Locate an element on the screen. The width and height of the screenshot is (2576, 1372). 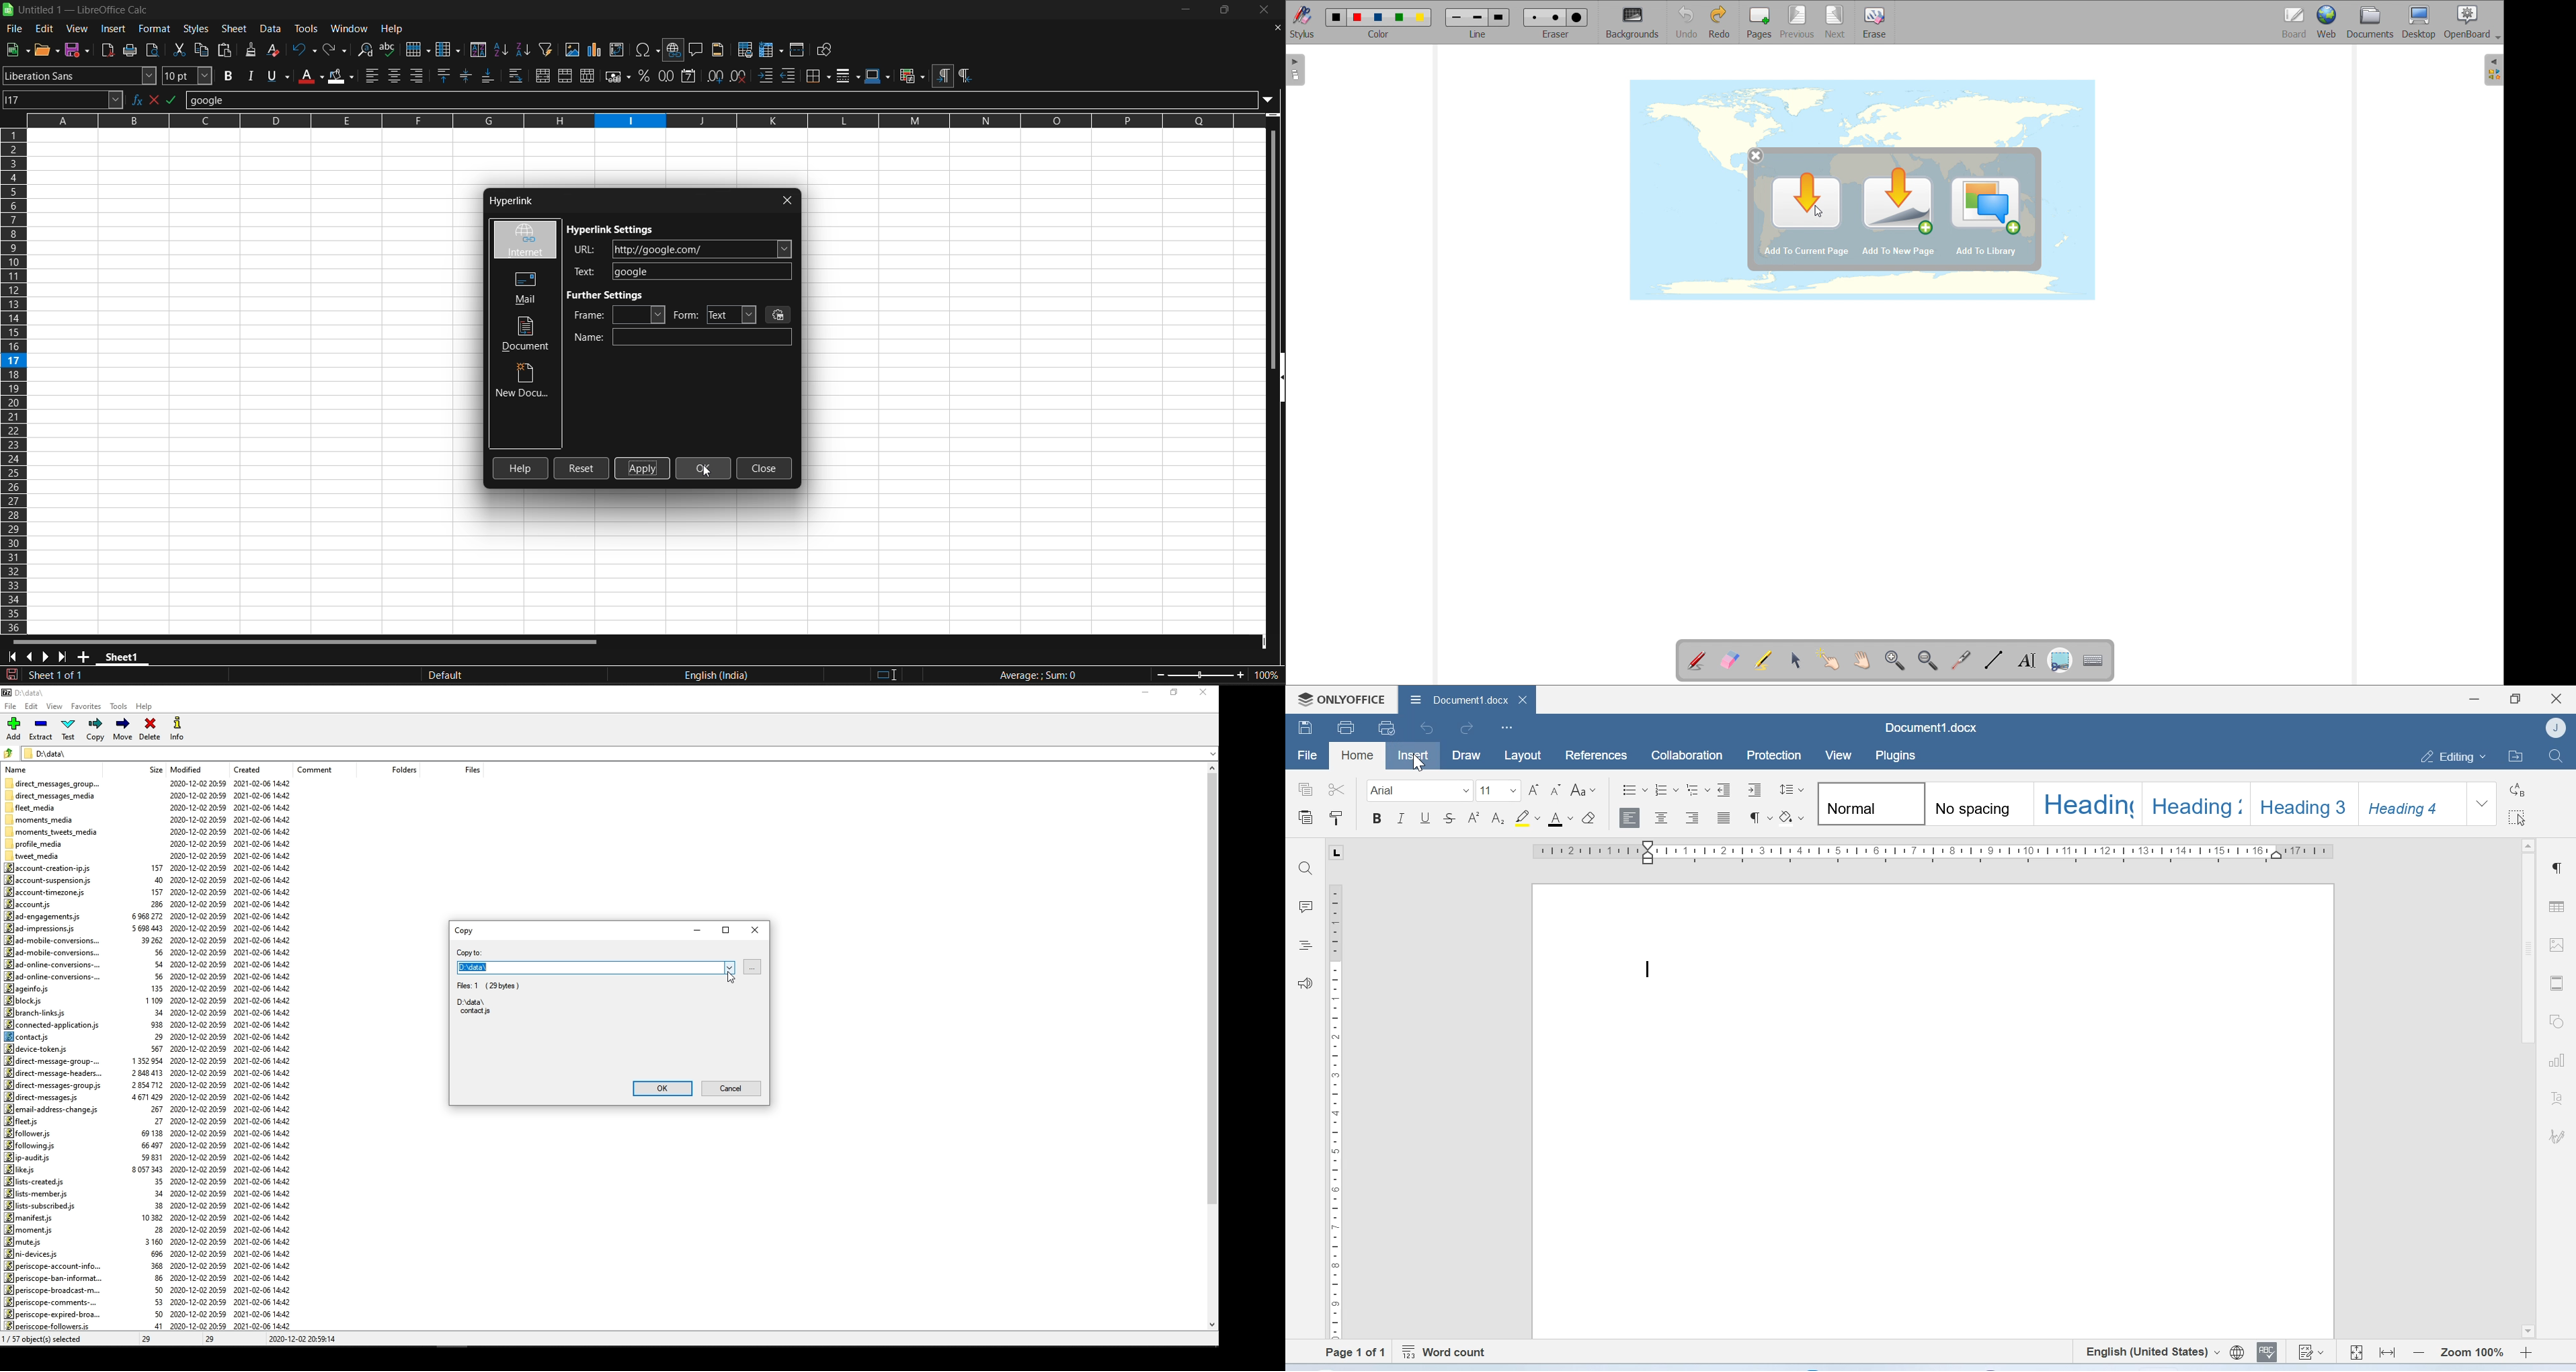
Align right is located at coordinates (1693, 819).